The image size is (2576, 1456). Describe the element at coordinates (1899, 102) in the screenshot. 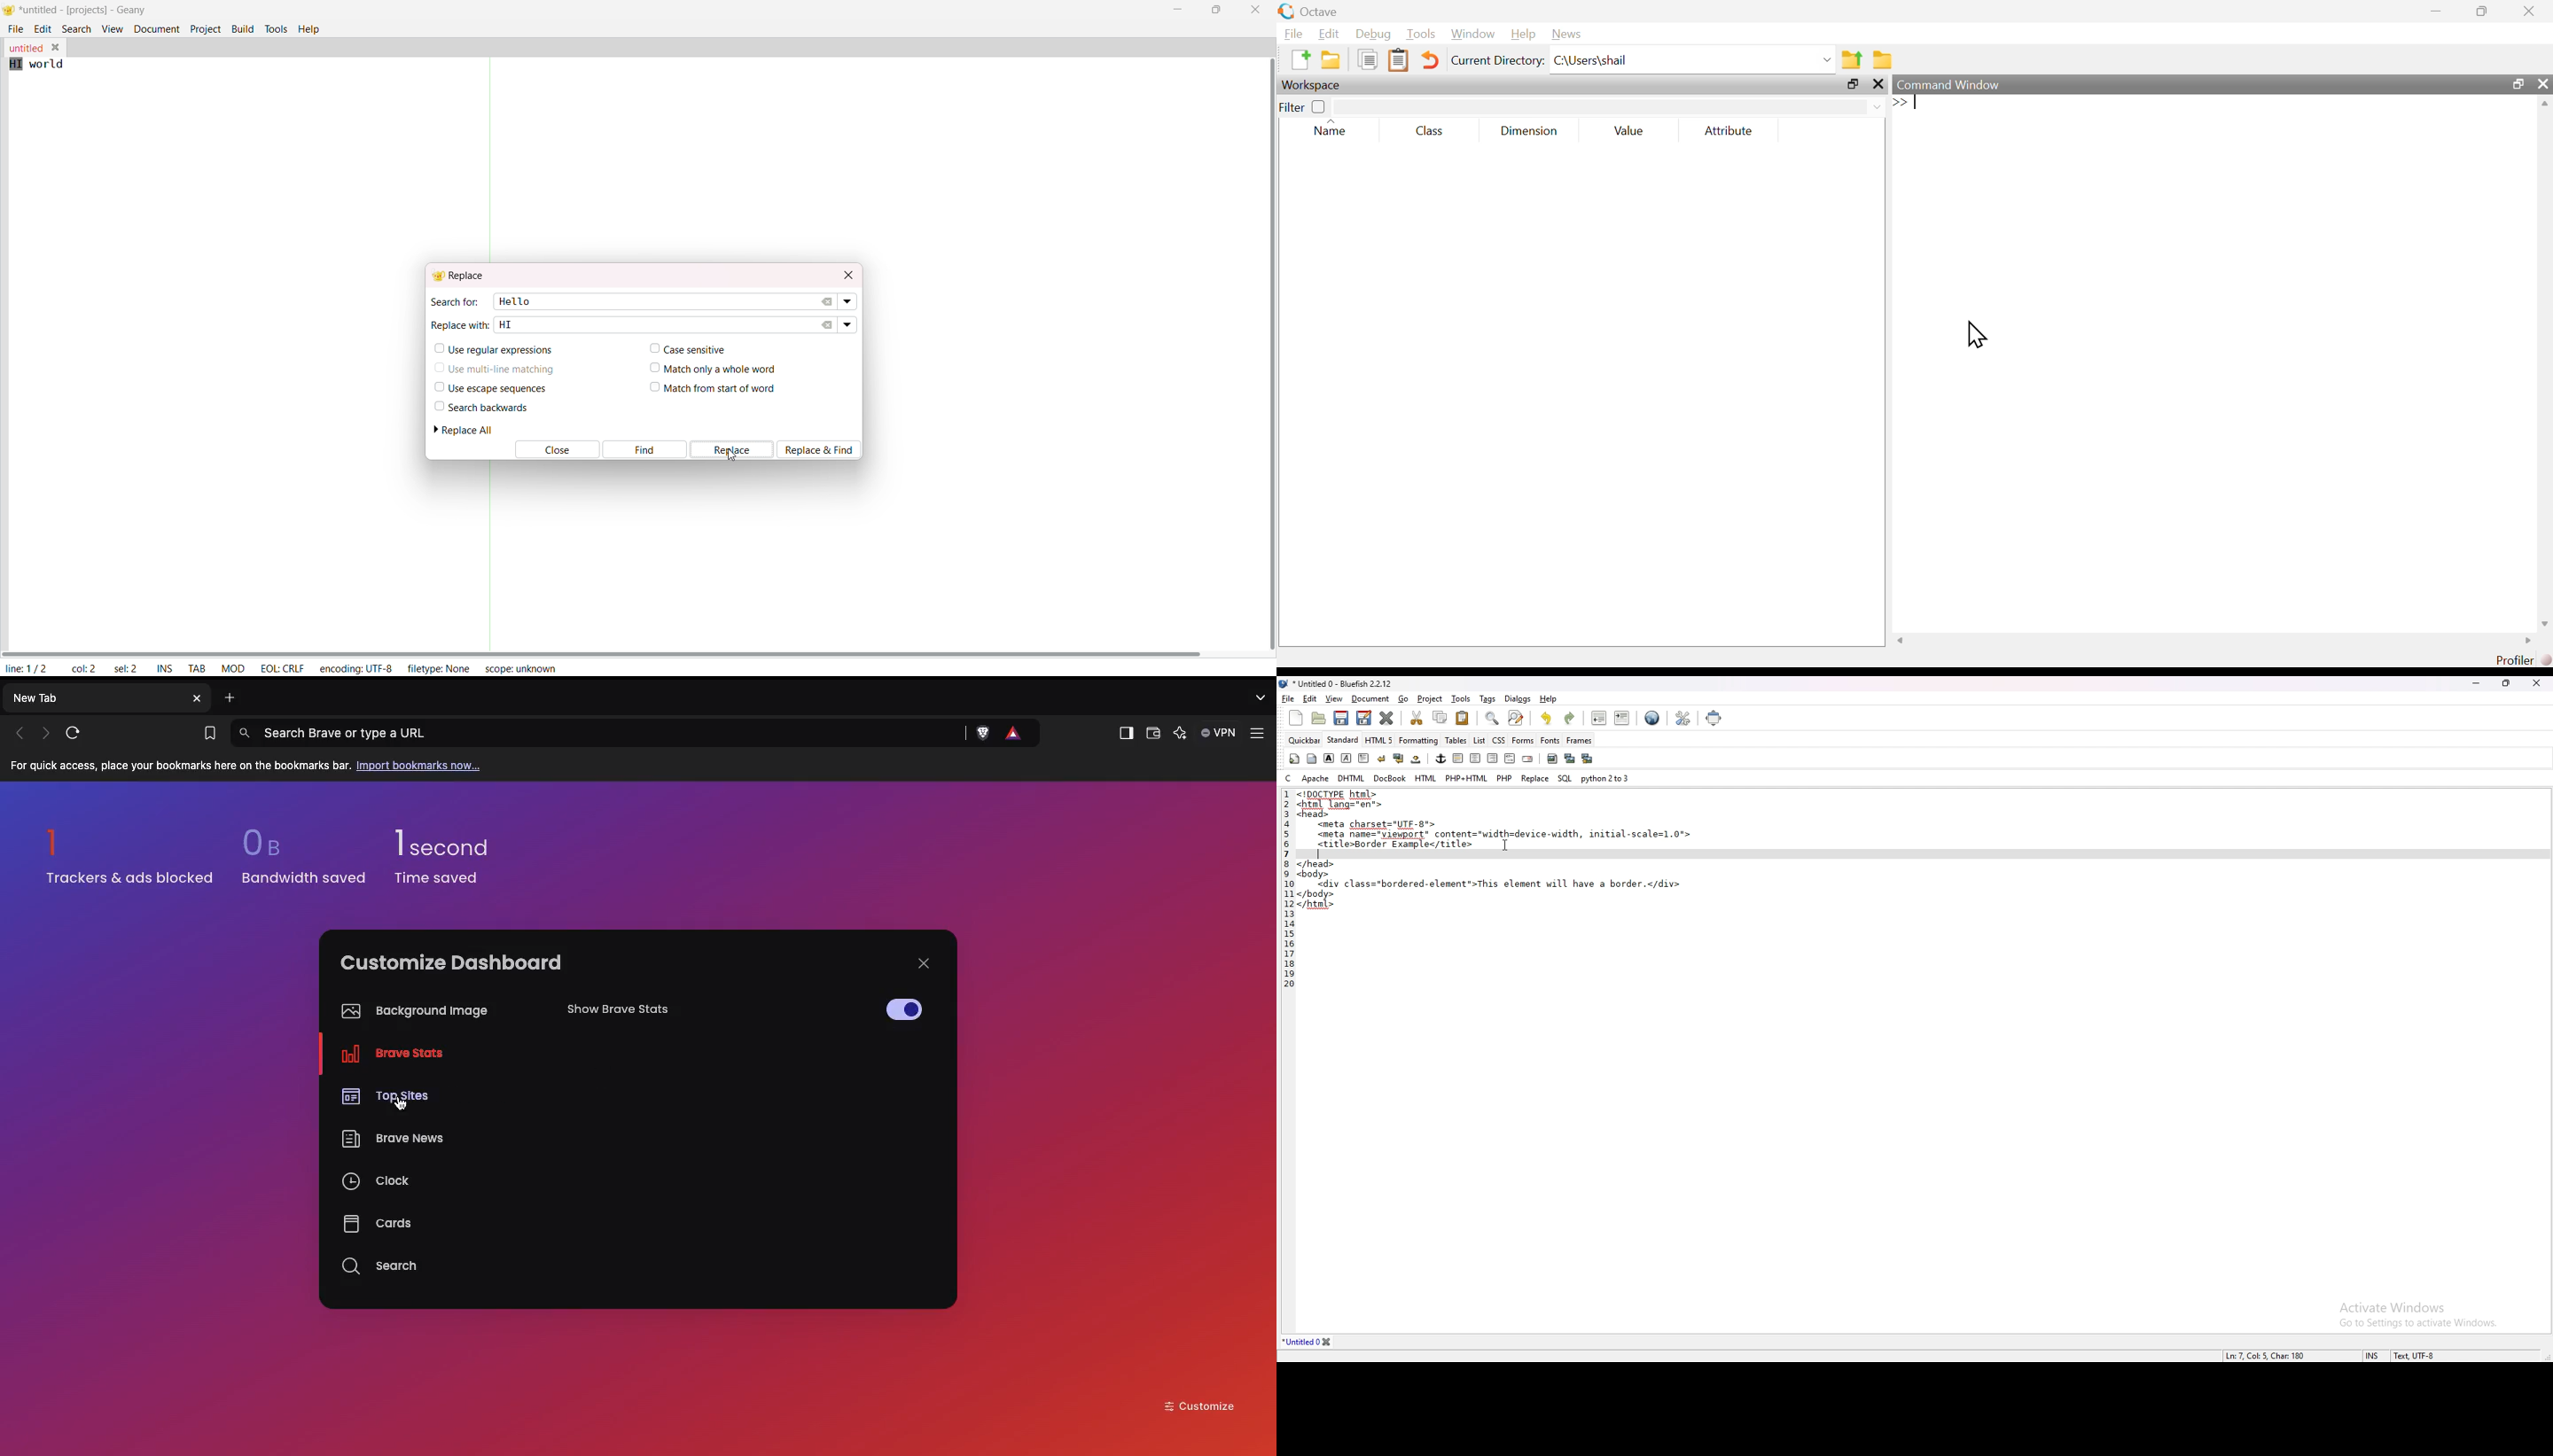

I see `>>` at that location.